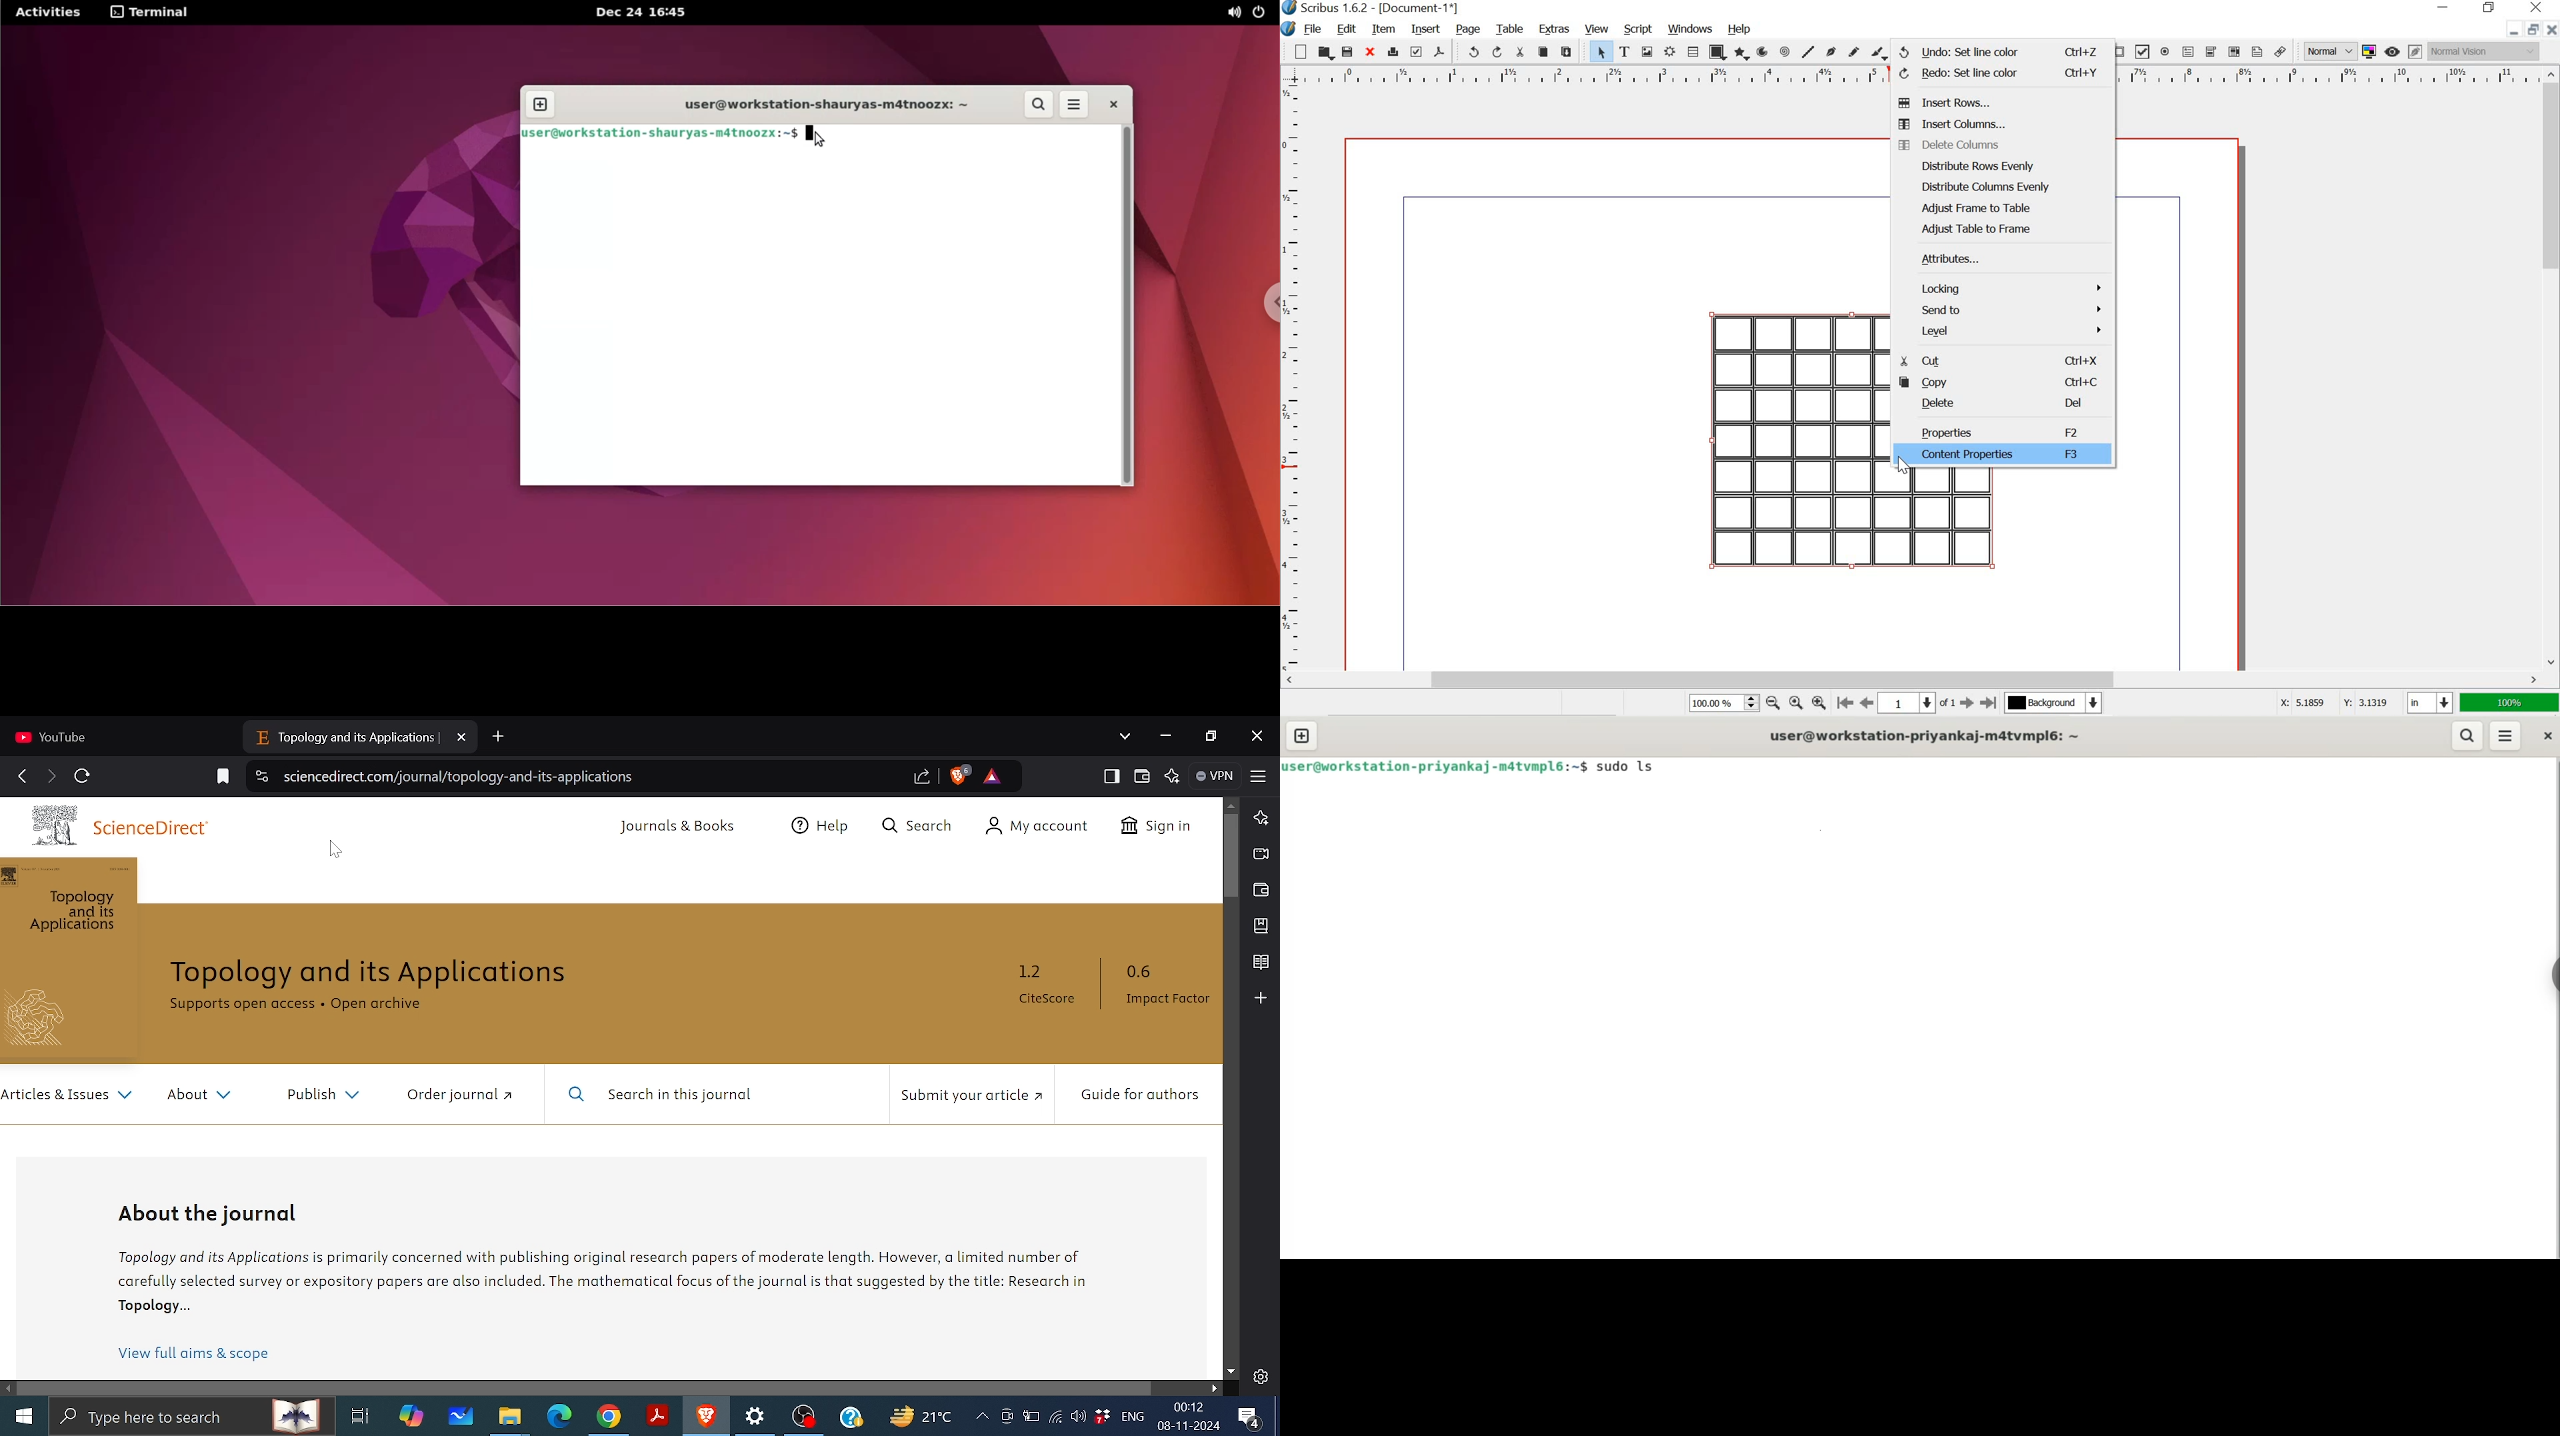  What do you see at coordinates (1847, 703) in the screenshot?
I see `go to the first page` at bounding box center [1847, 703].